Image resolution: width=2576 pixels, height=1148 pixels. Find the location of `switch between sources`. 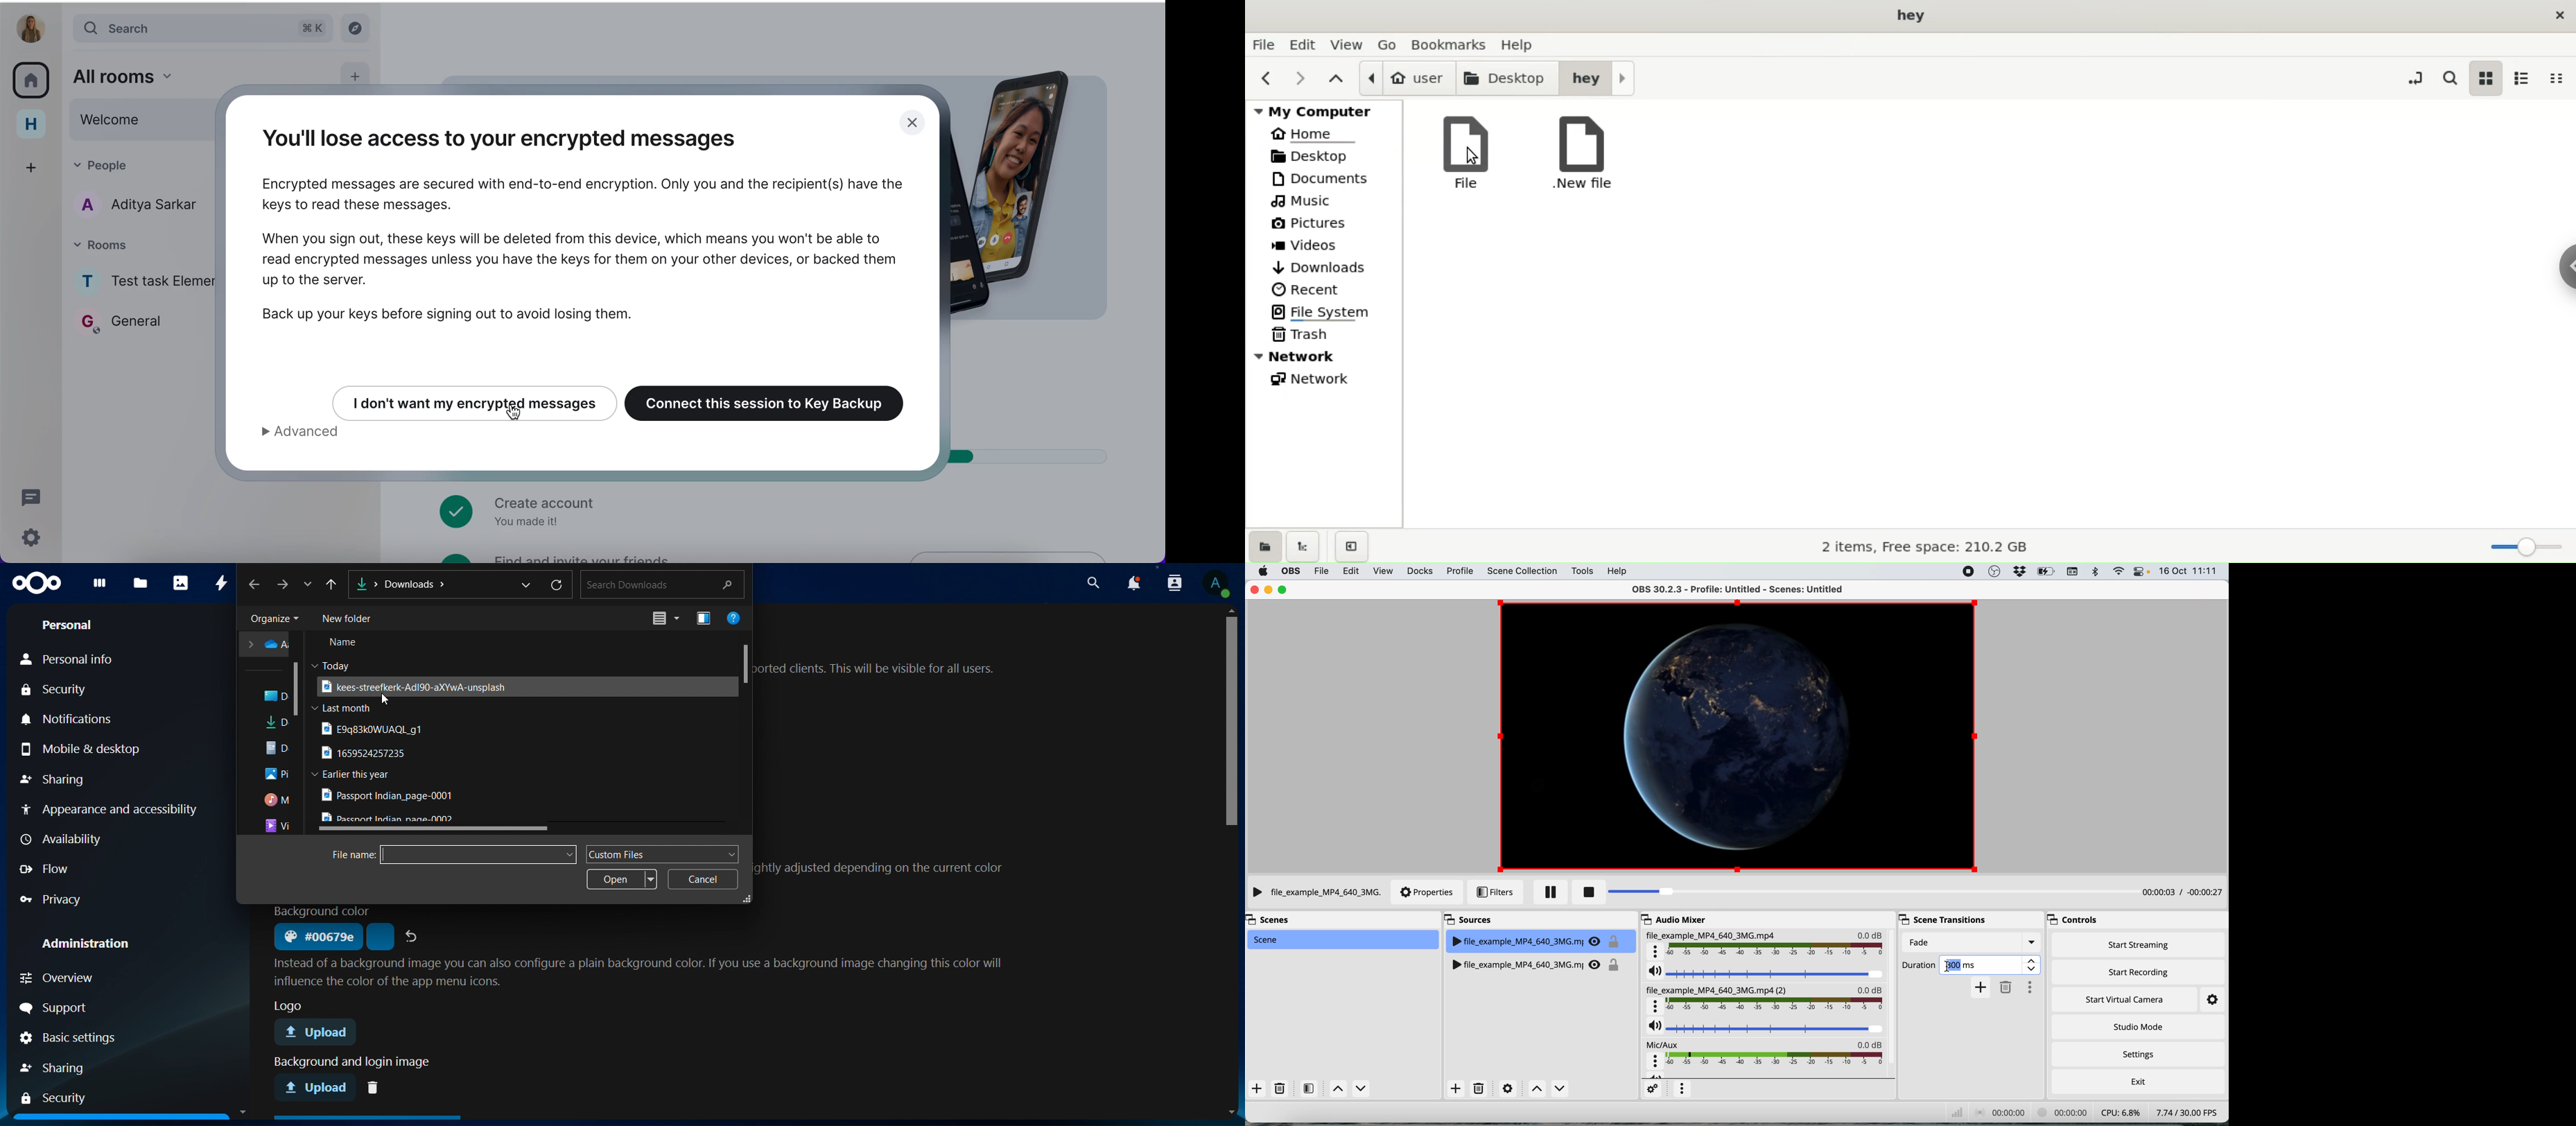

switch between sources is located at coordinates (1547, 1089).